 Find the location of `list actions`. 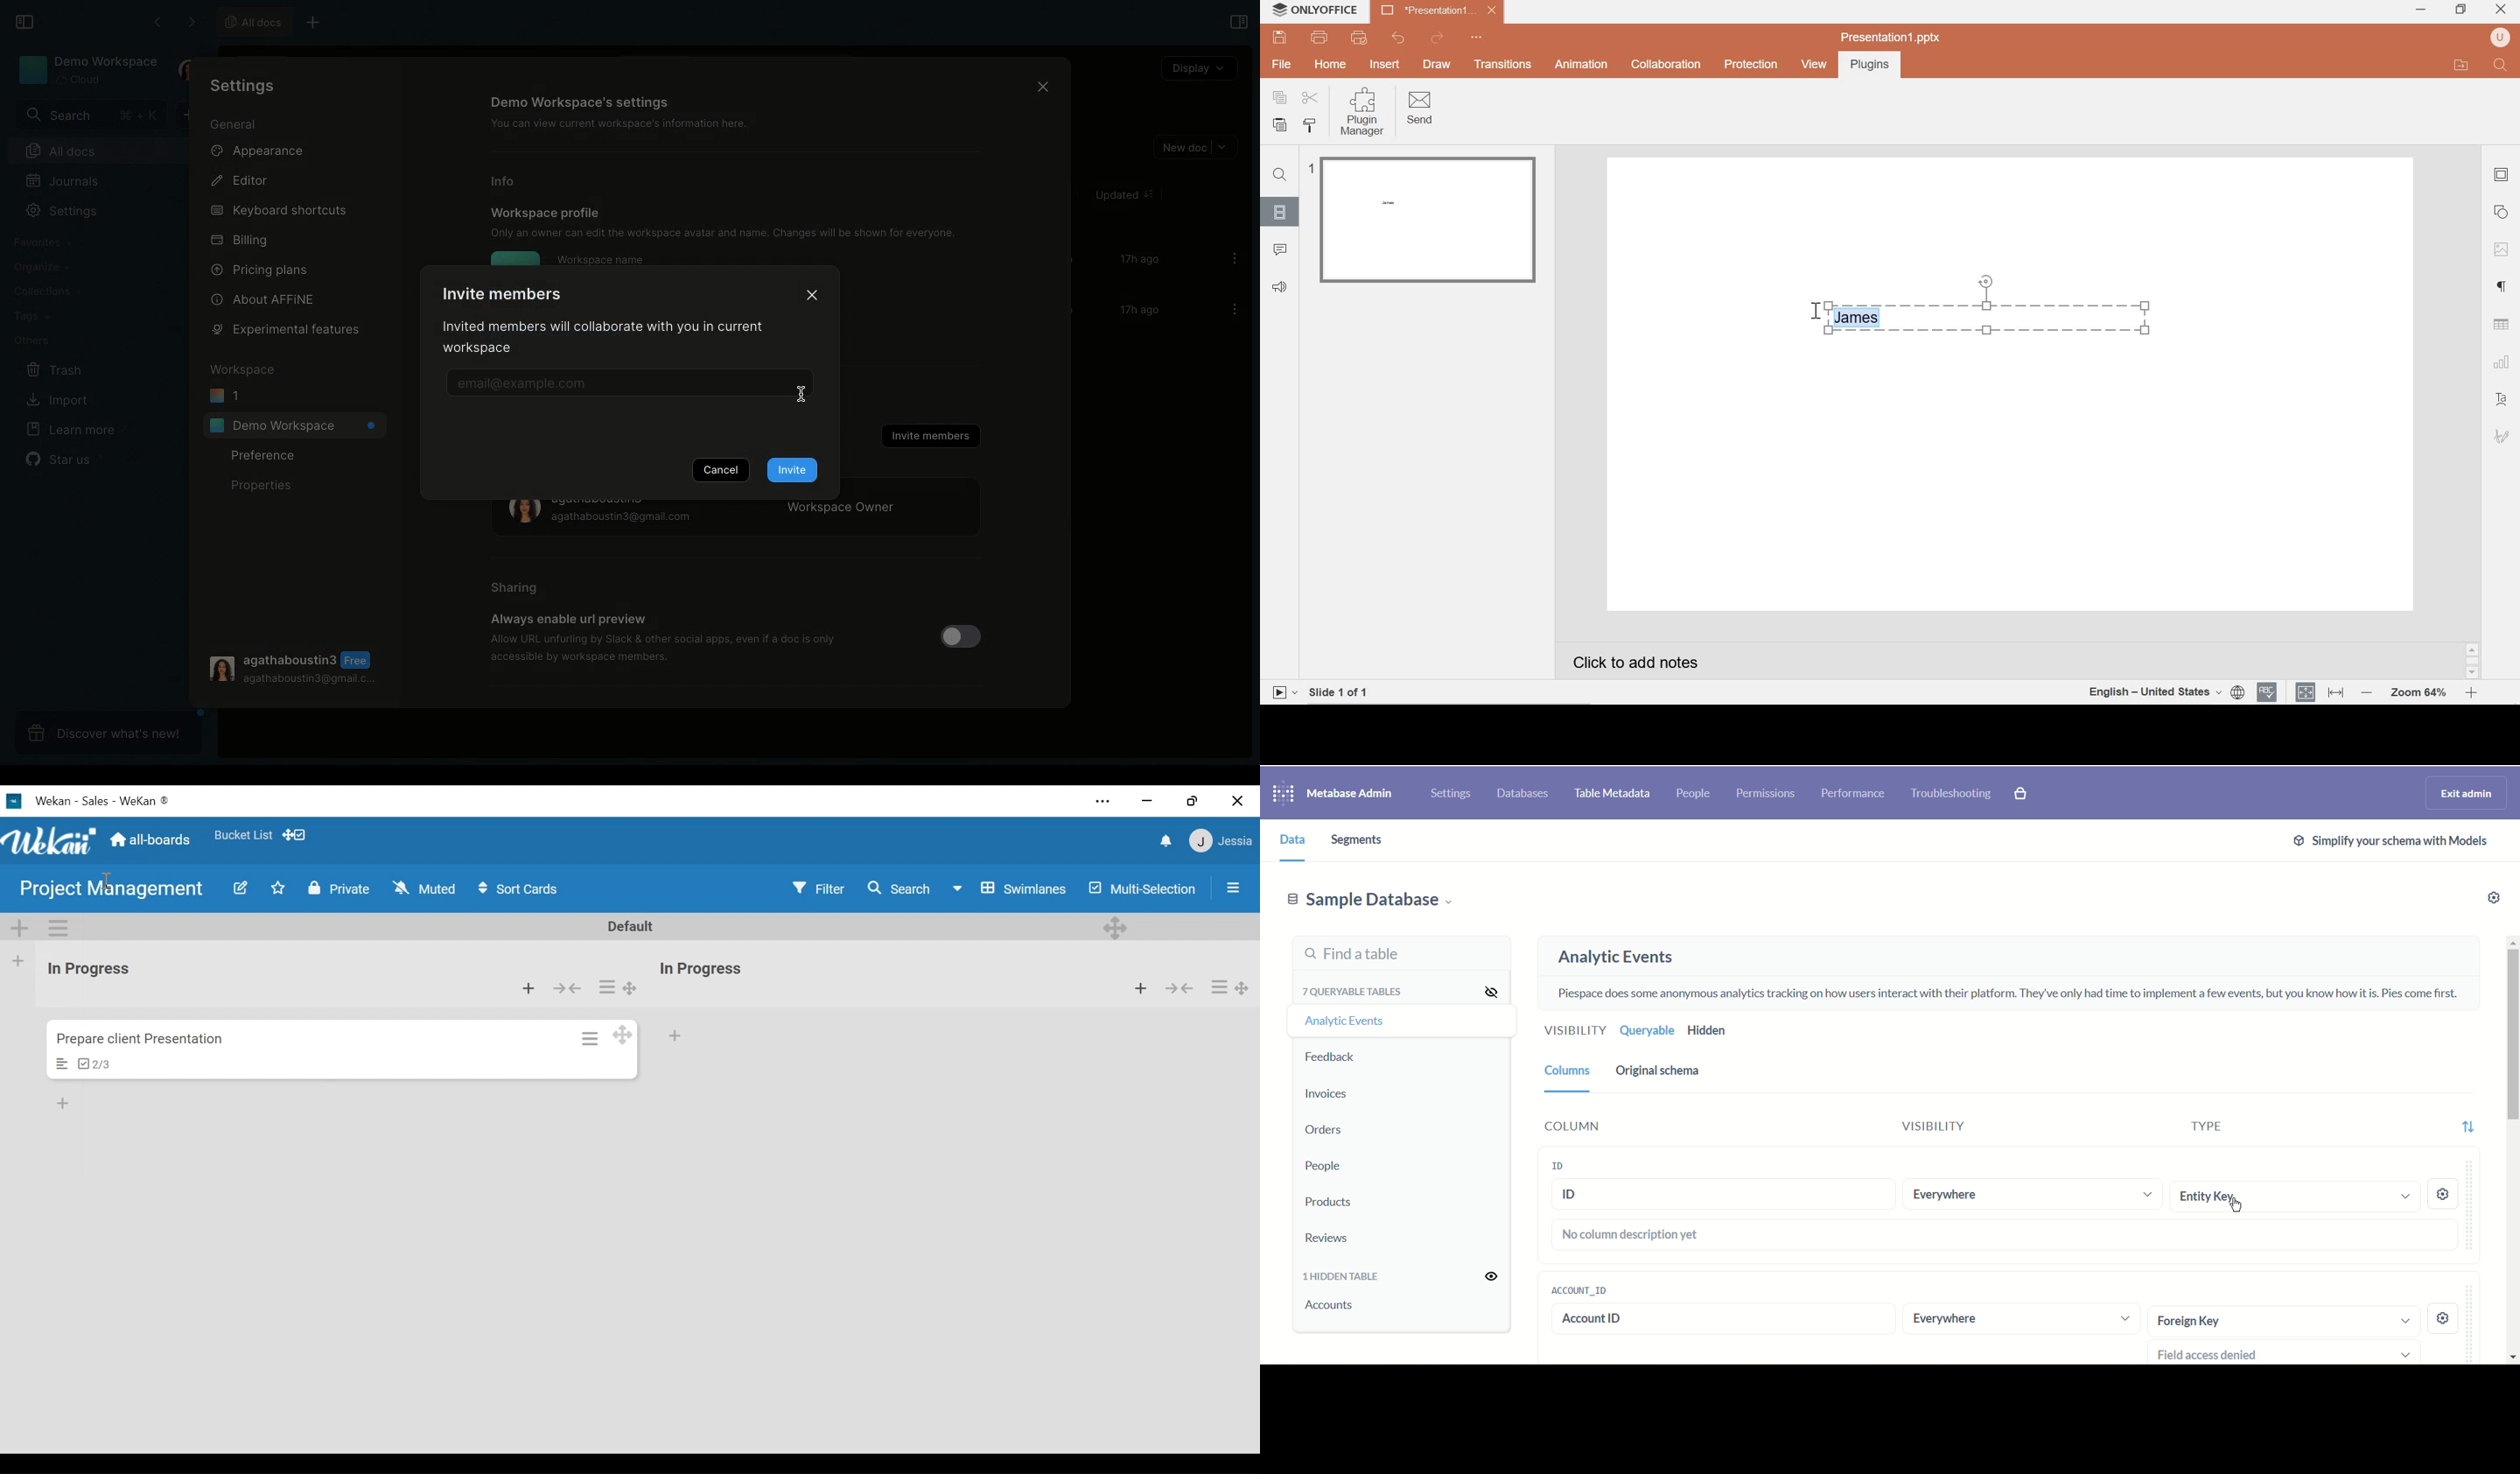

list actions is located at coordinates (1220, 988).